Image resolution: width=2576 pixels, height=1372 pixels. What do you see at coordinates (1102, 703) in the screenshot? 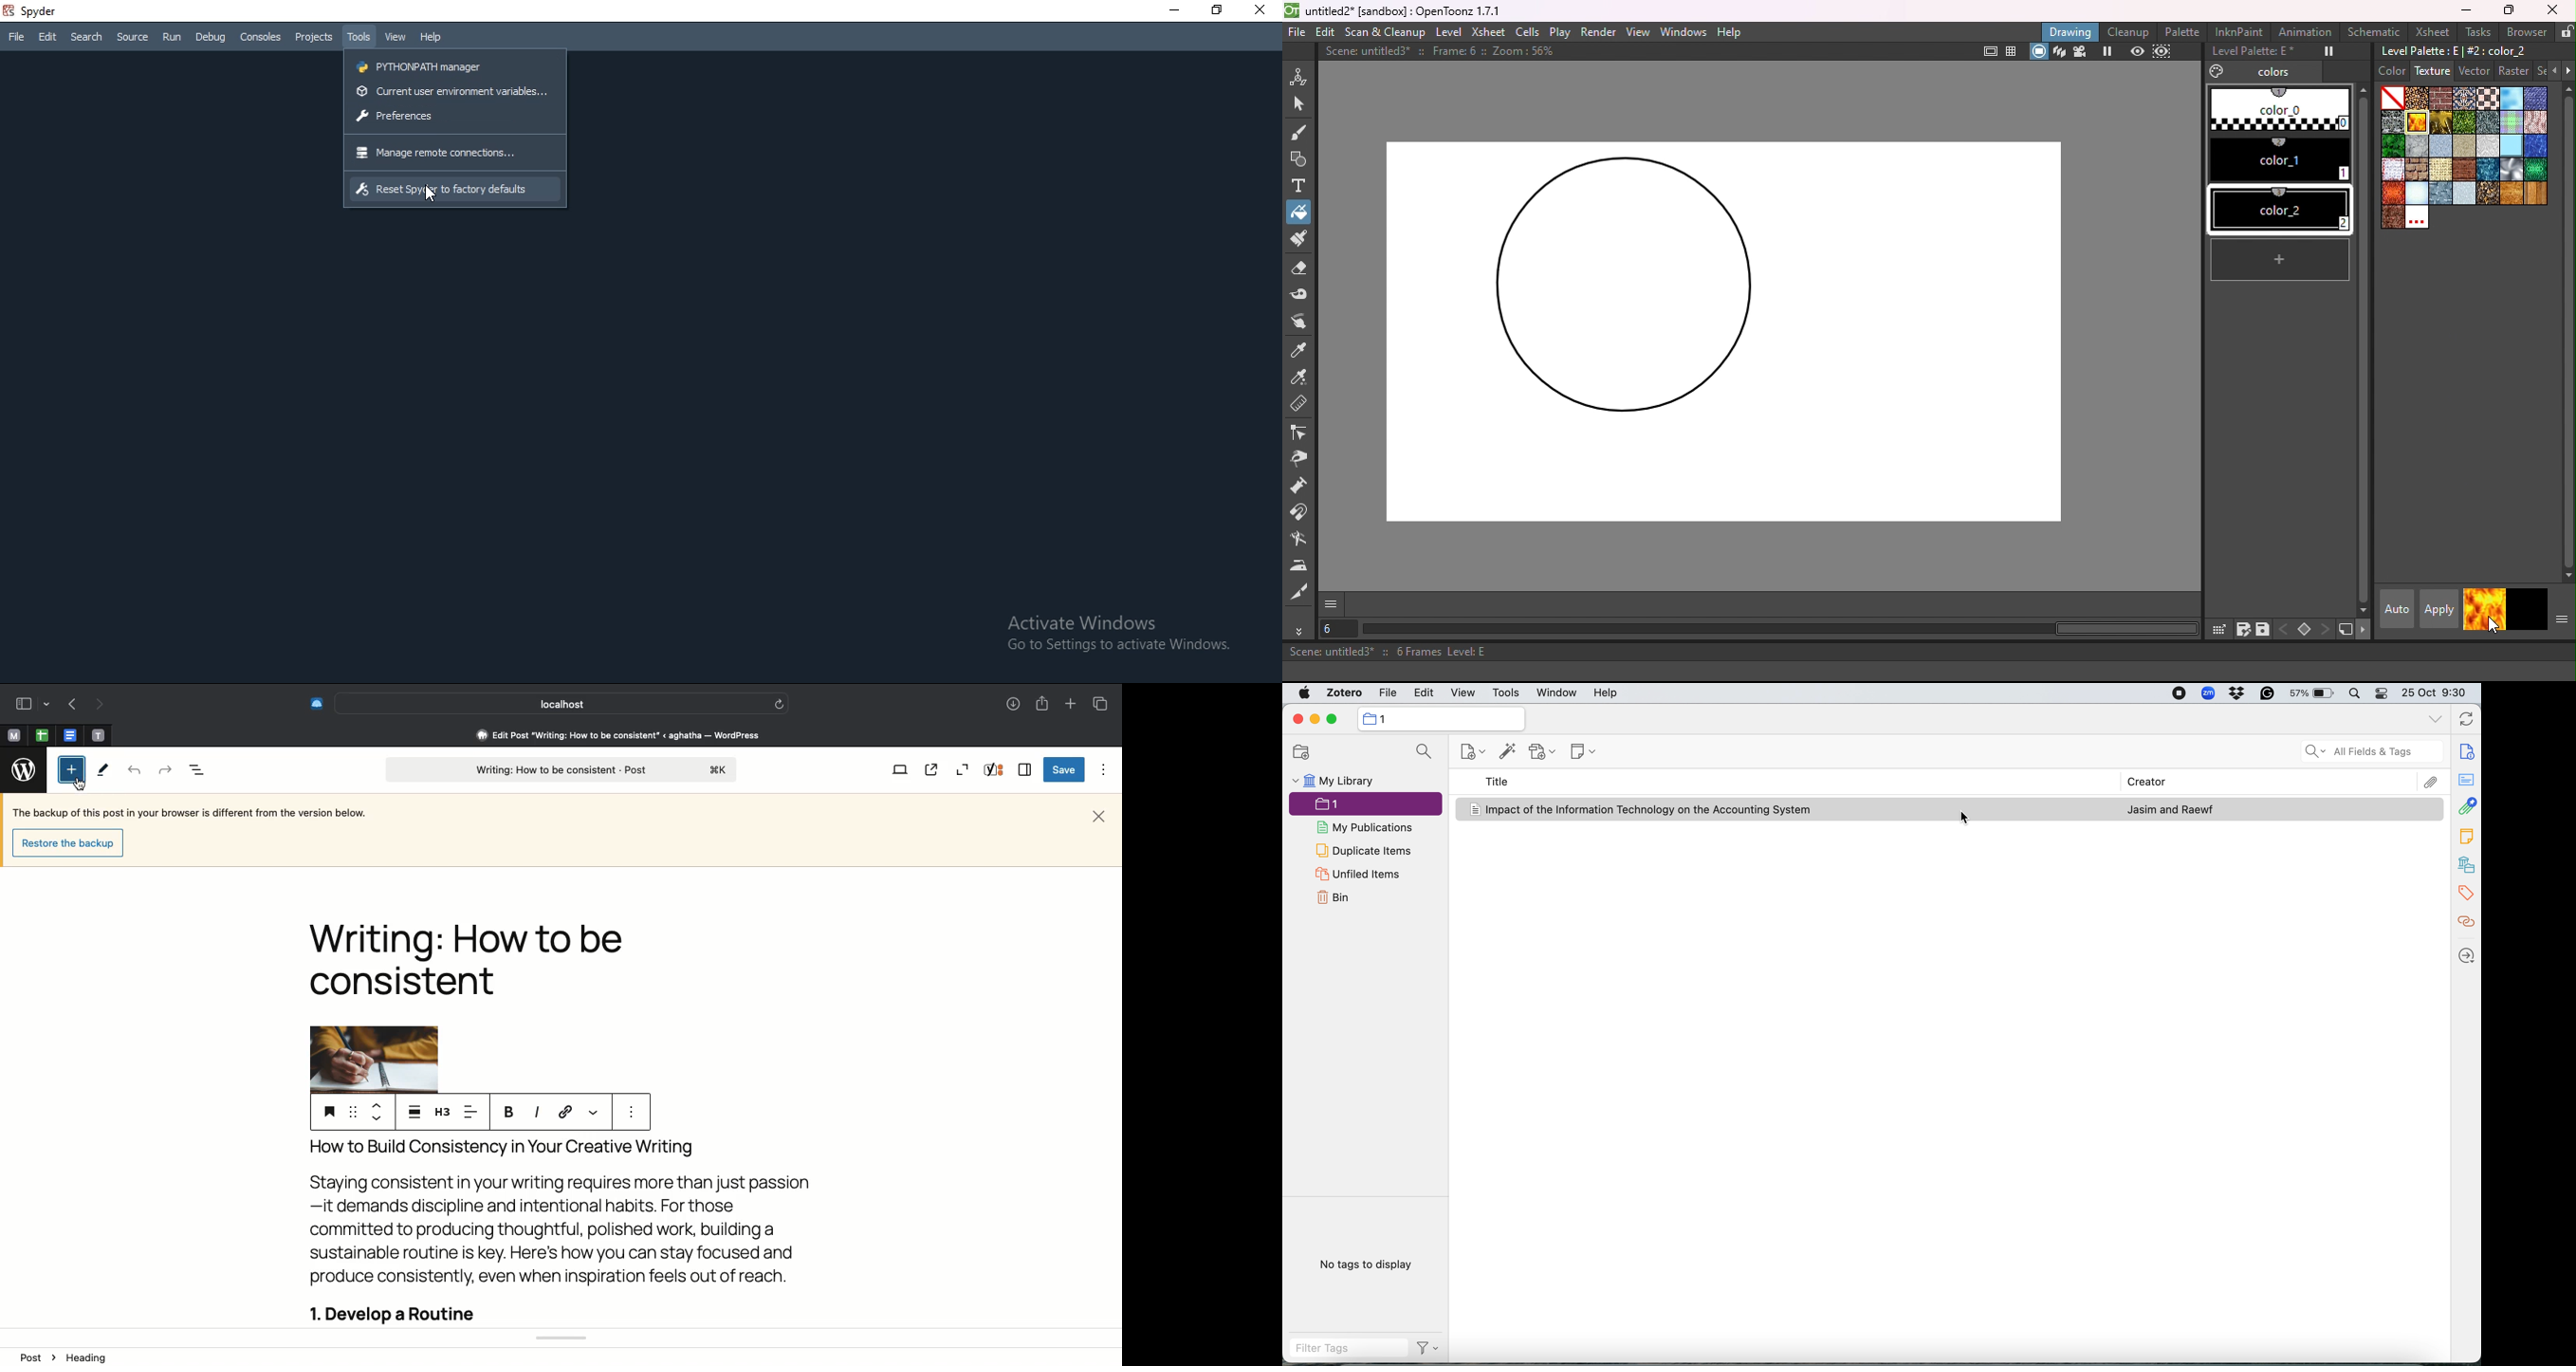
I see `Tabs` at bounding box center [1102, 703].